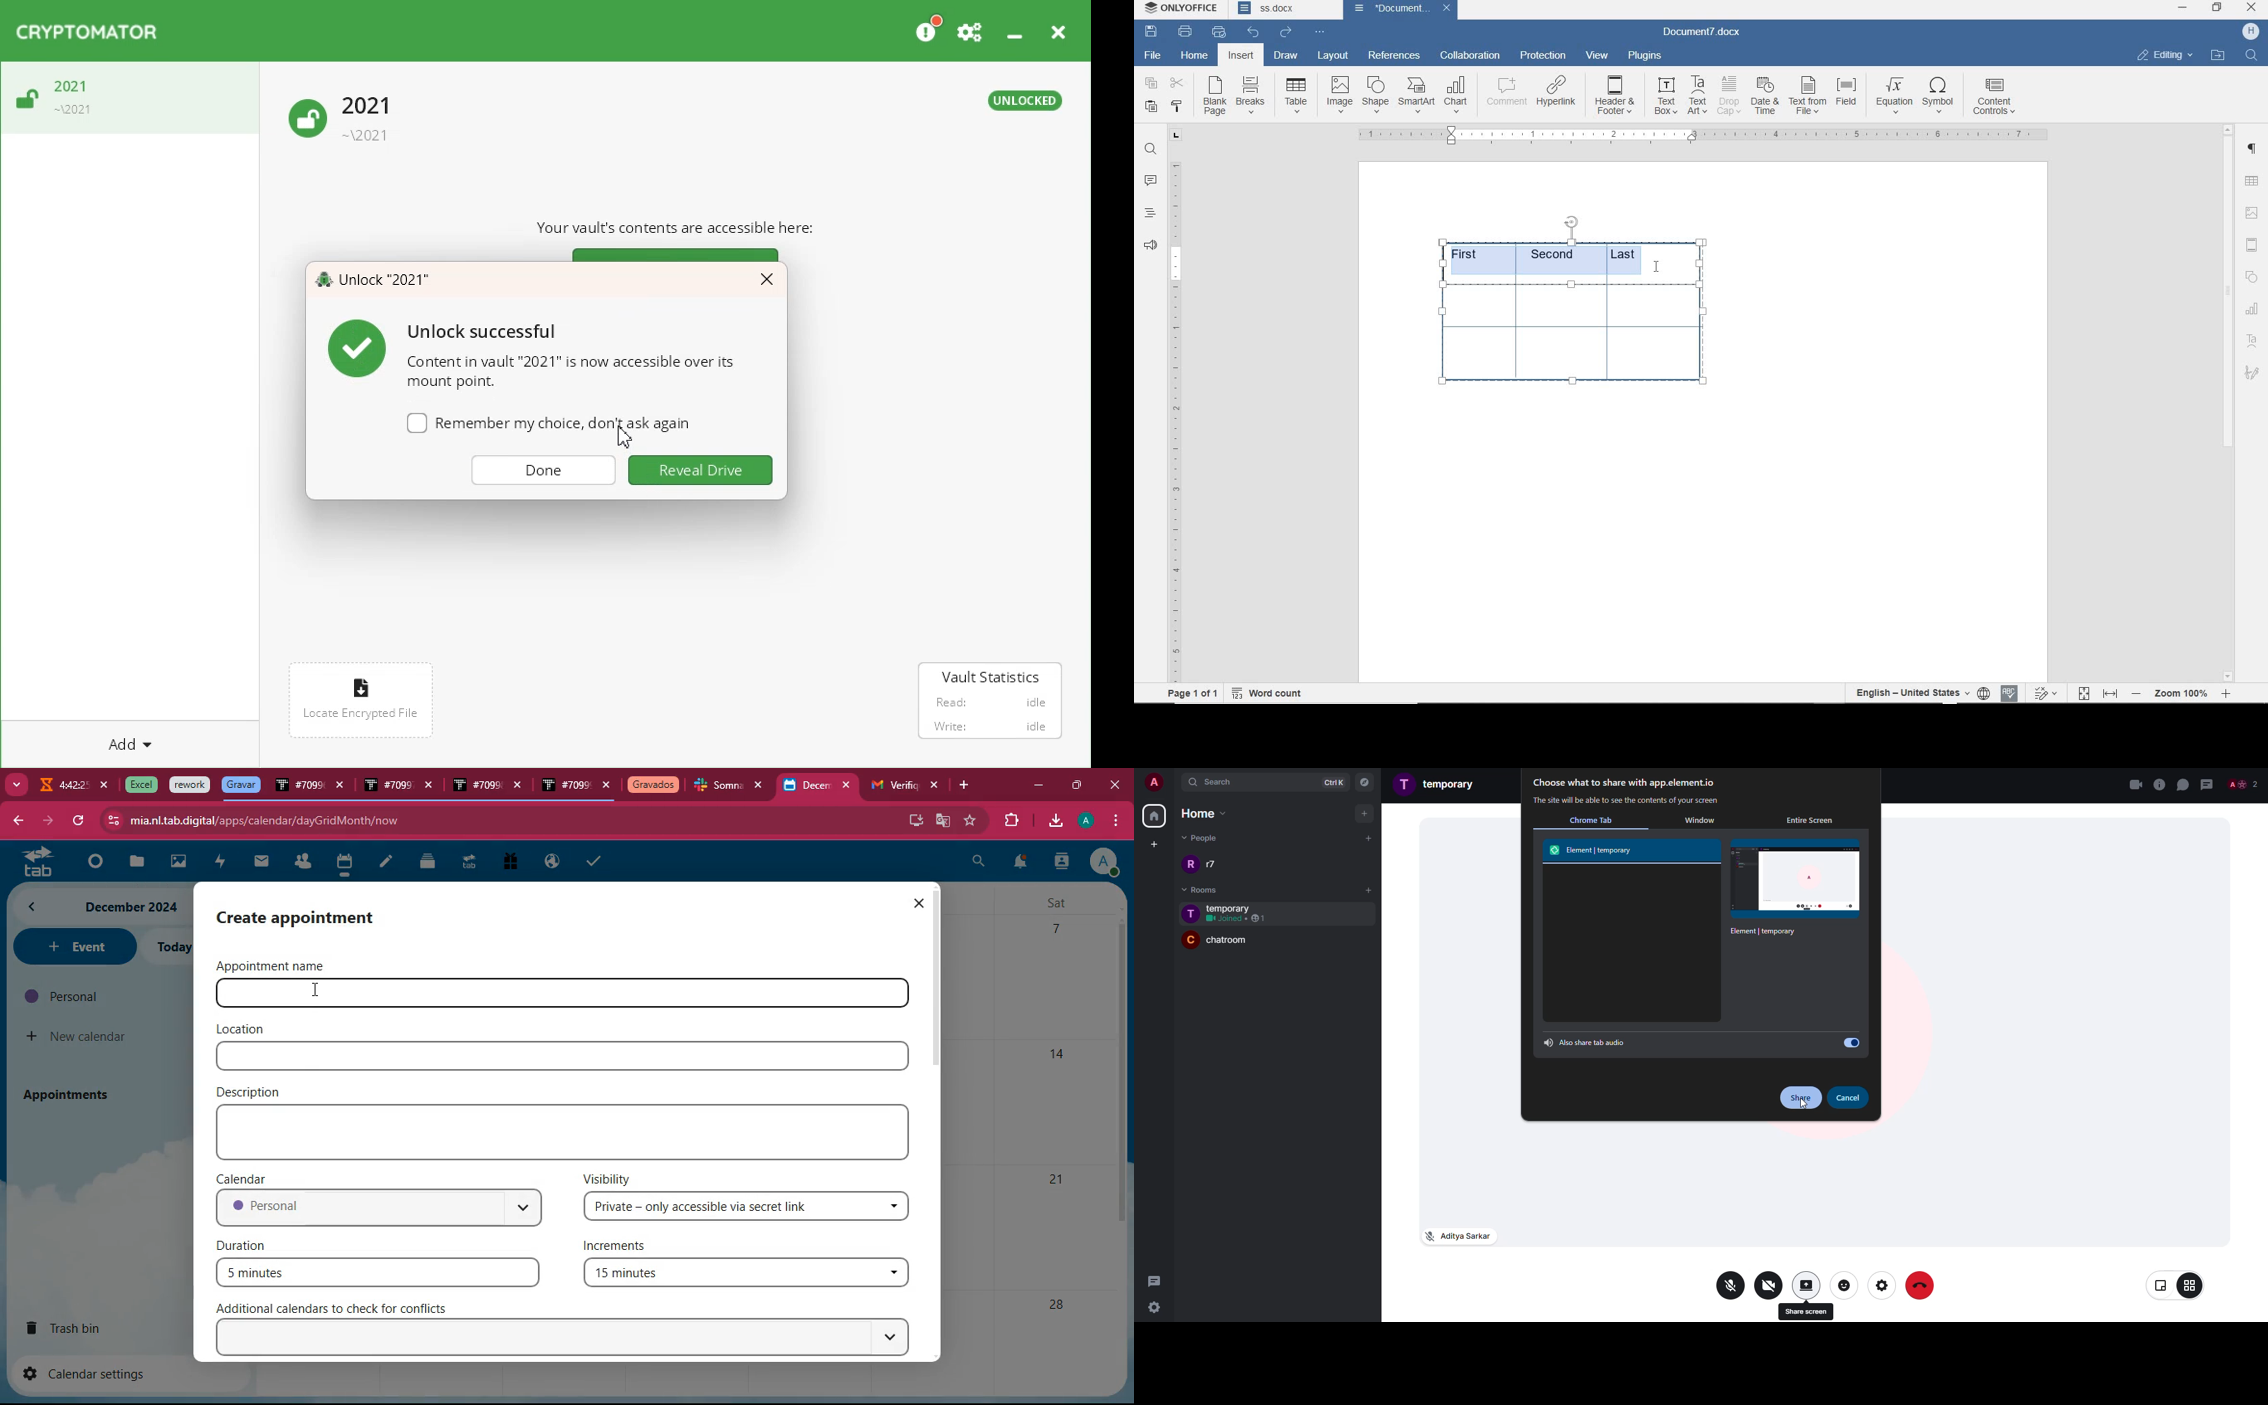  What do you see at coordinates (1113, 821) in the screenshot?
I see `menu` at bounding box center [1113, 821].